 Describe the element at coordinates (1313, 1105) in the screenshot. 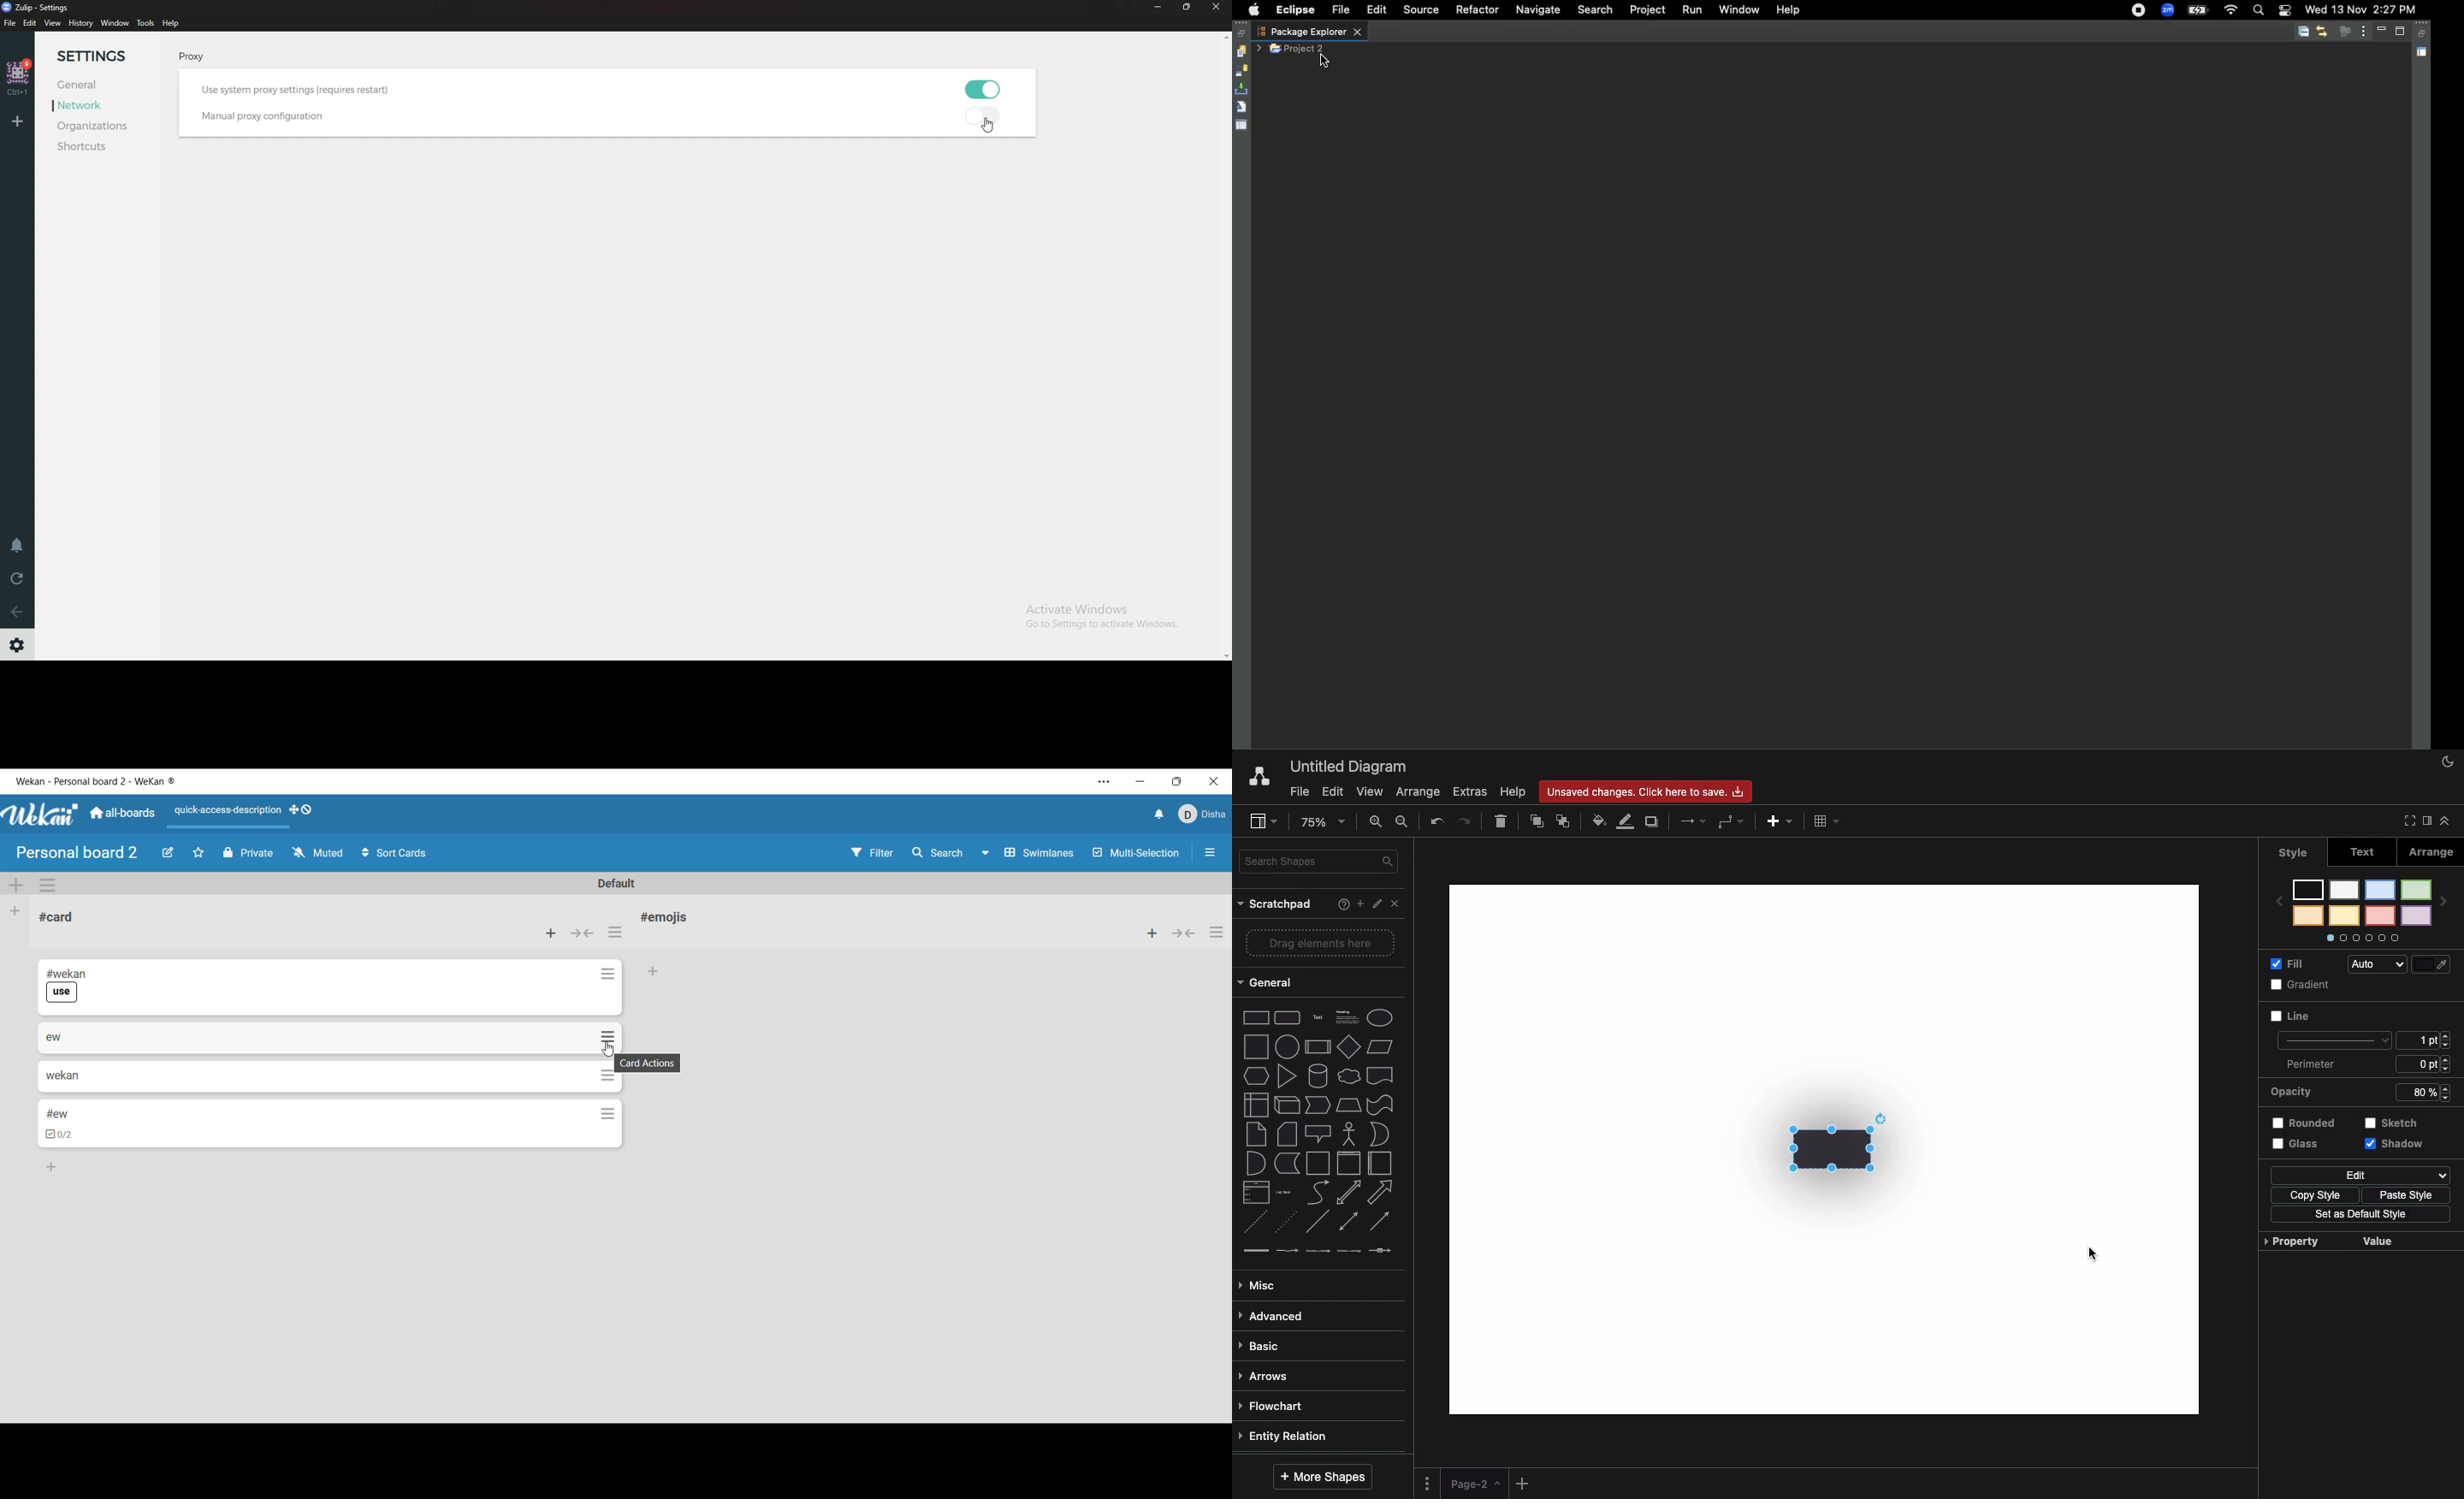

I see `step` at that location.